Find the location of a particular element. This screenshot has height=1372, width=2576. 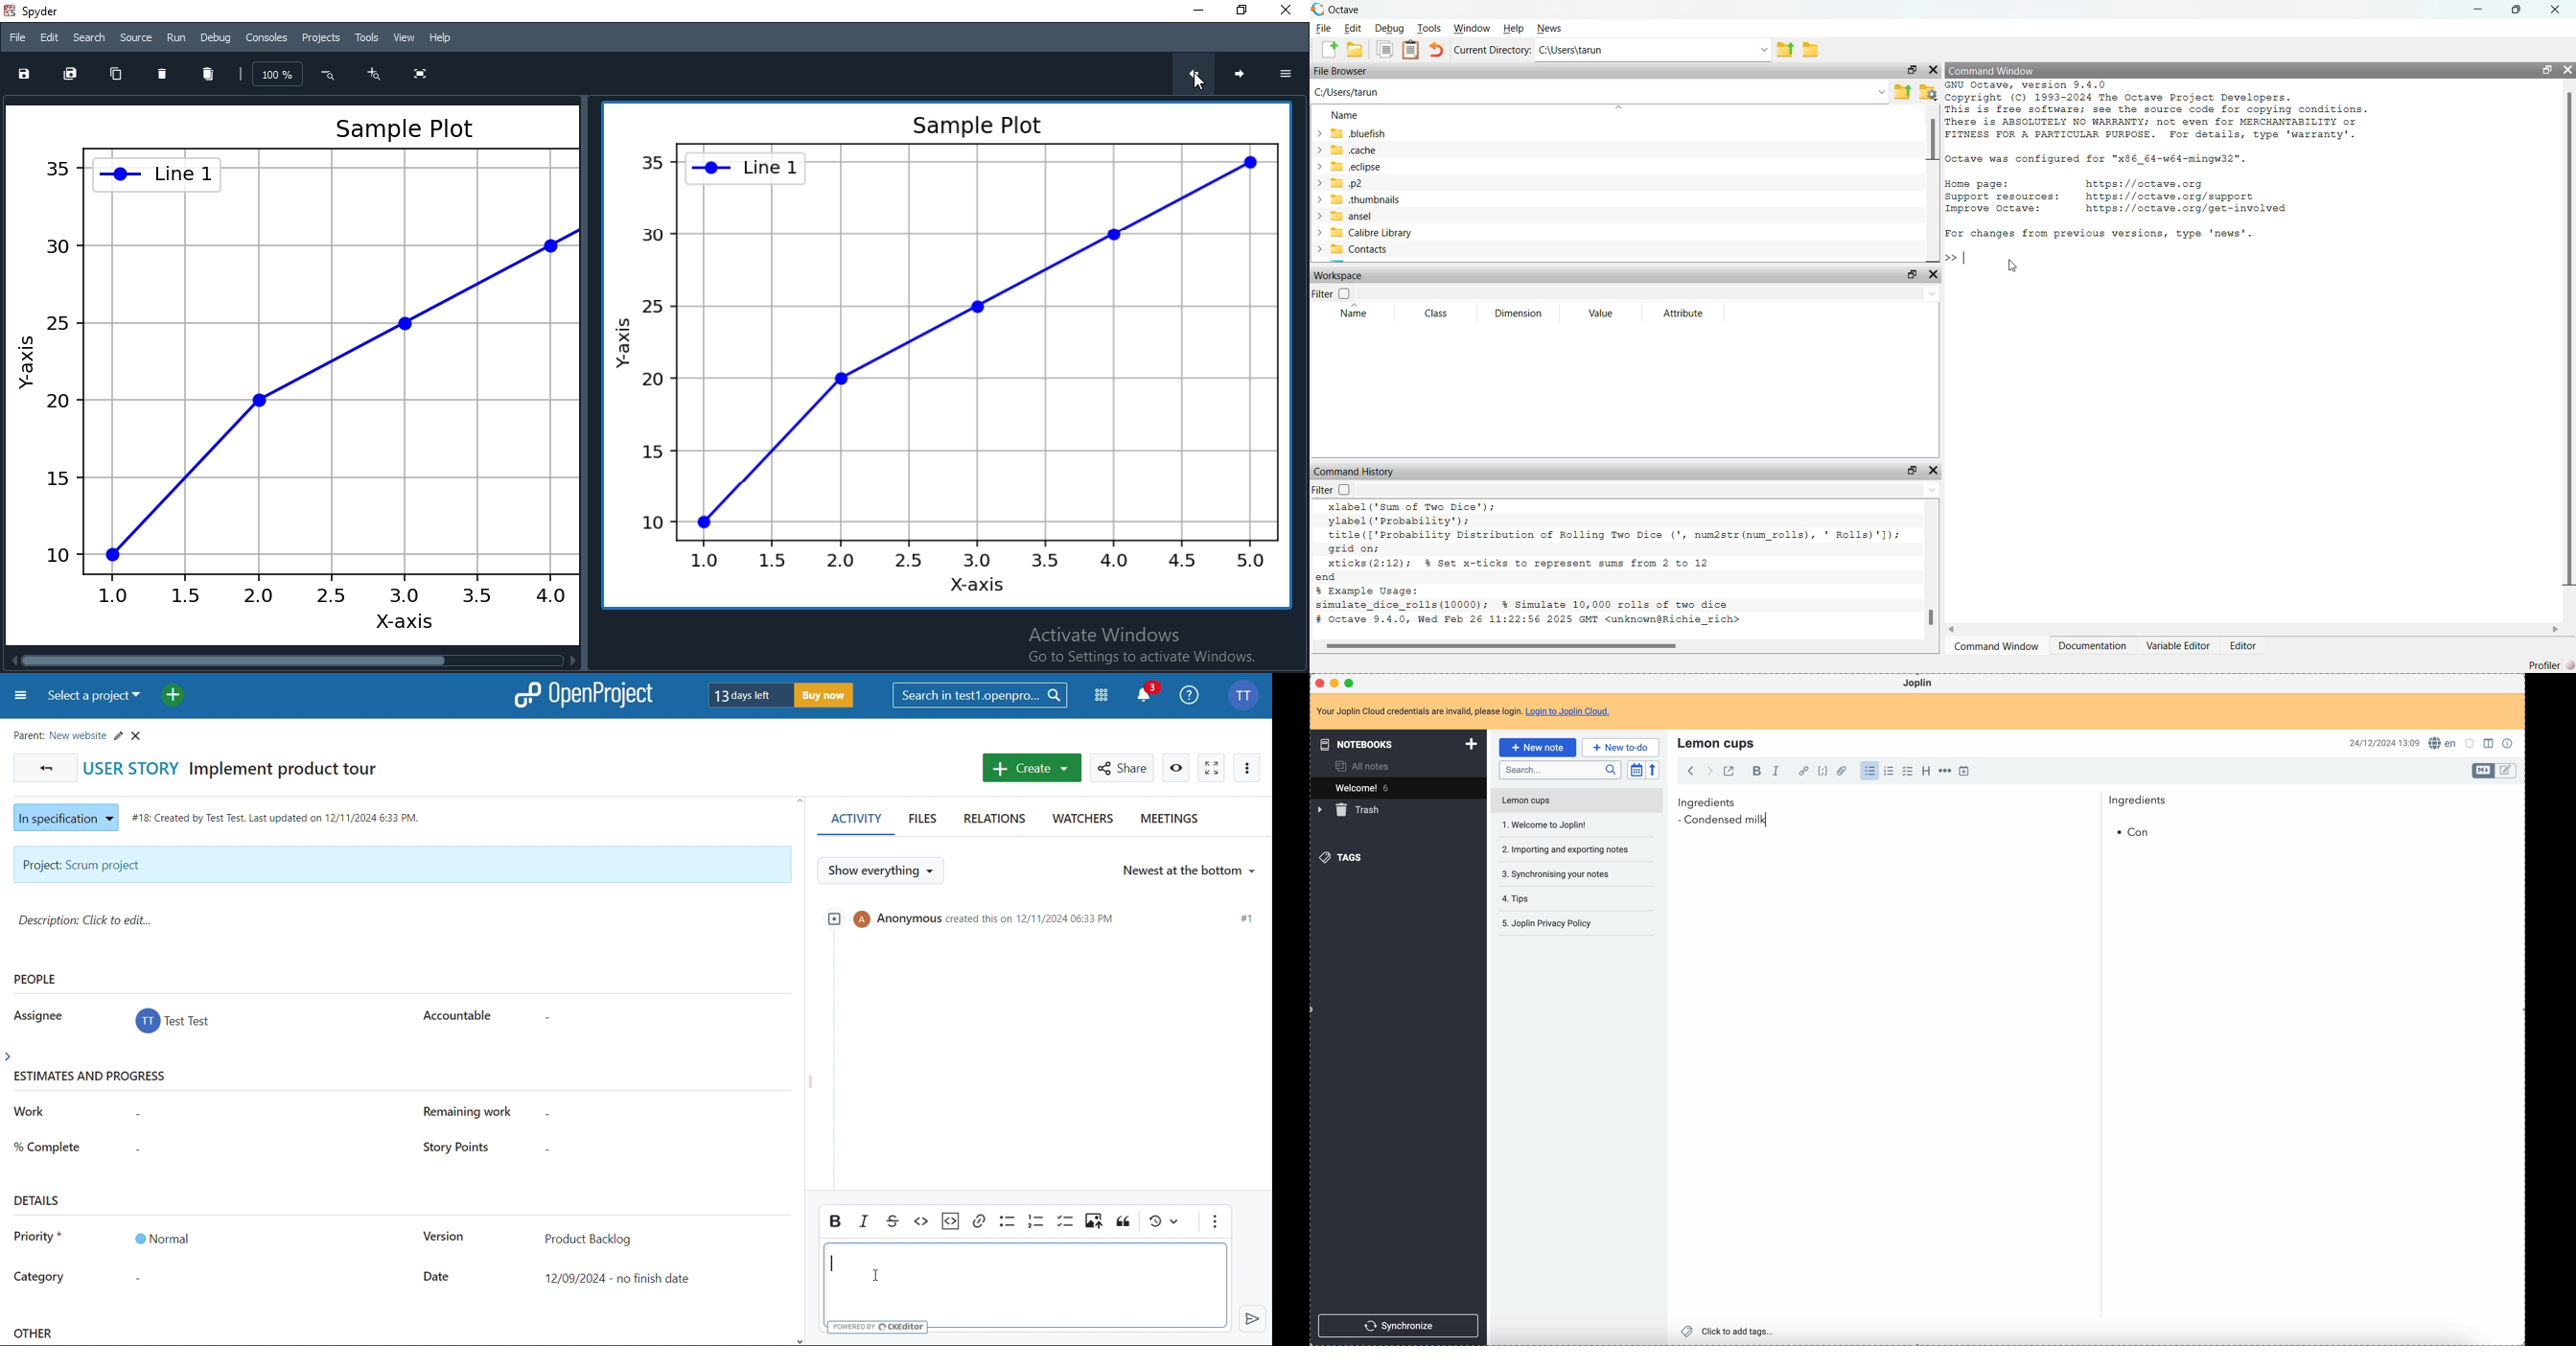

Contacts is located at coordinates (1354, 251).